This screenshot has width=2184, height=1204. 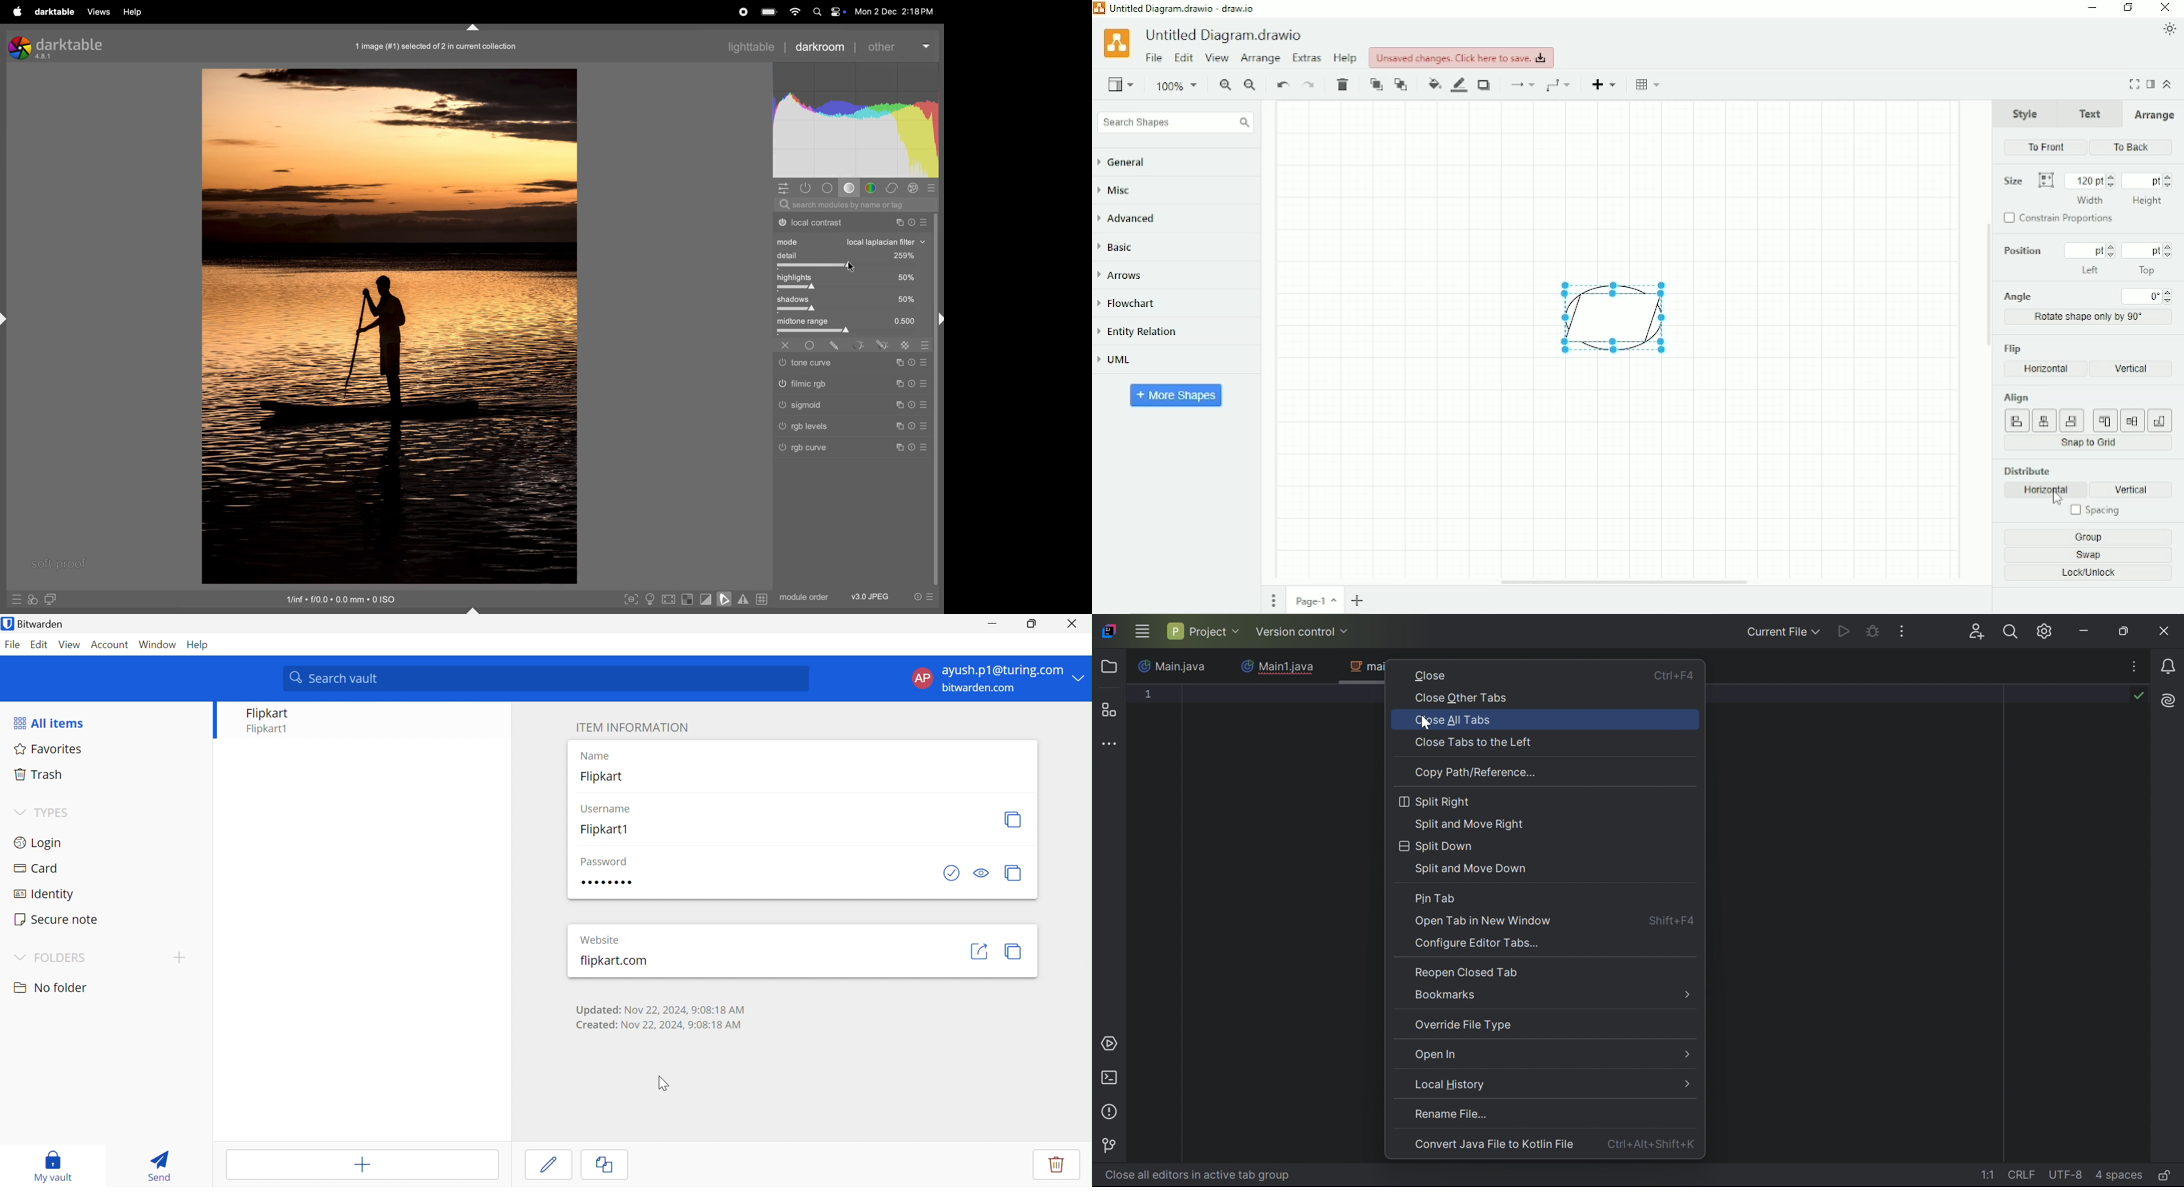 I want to click on grid, so click(x=761, y=598).